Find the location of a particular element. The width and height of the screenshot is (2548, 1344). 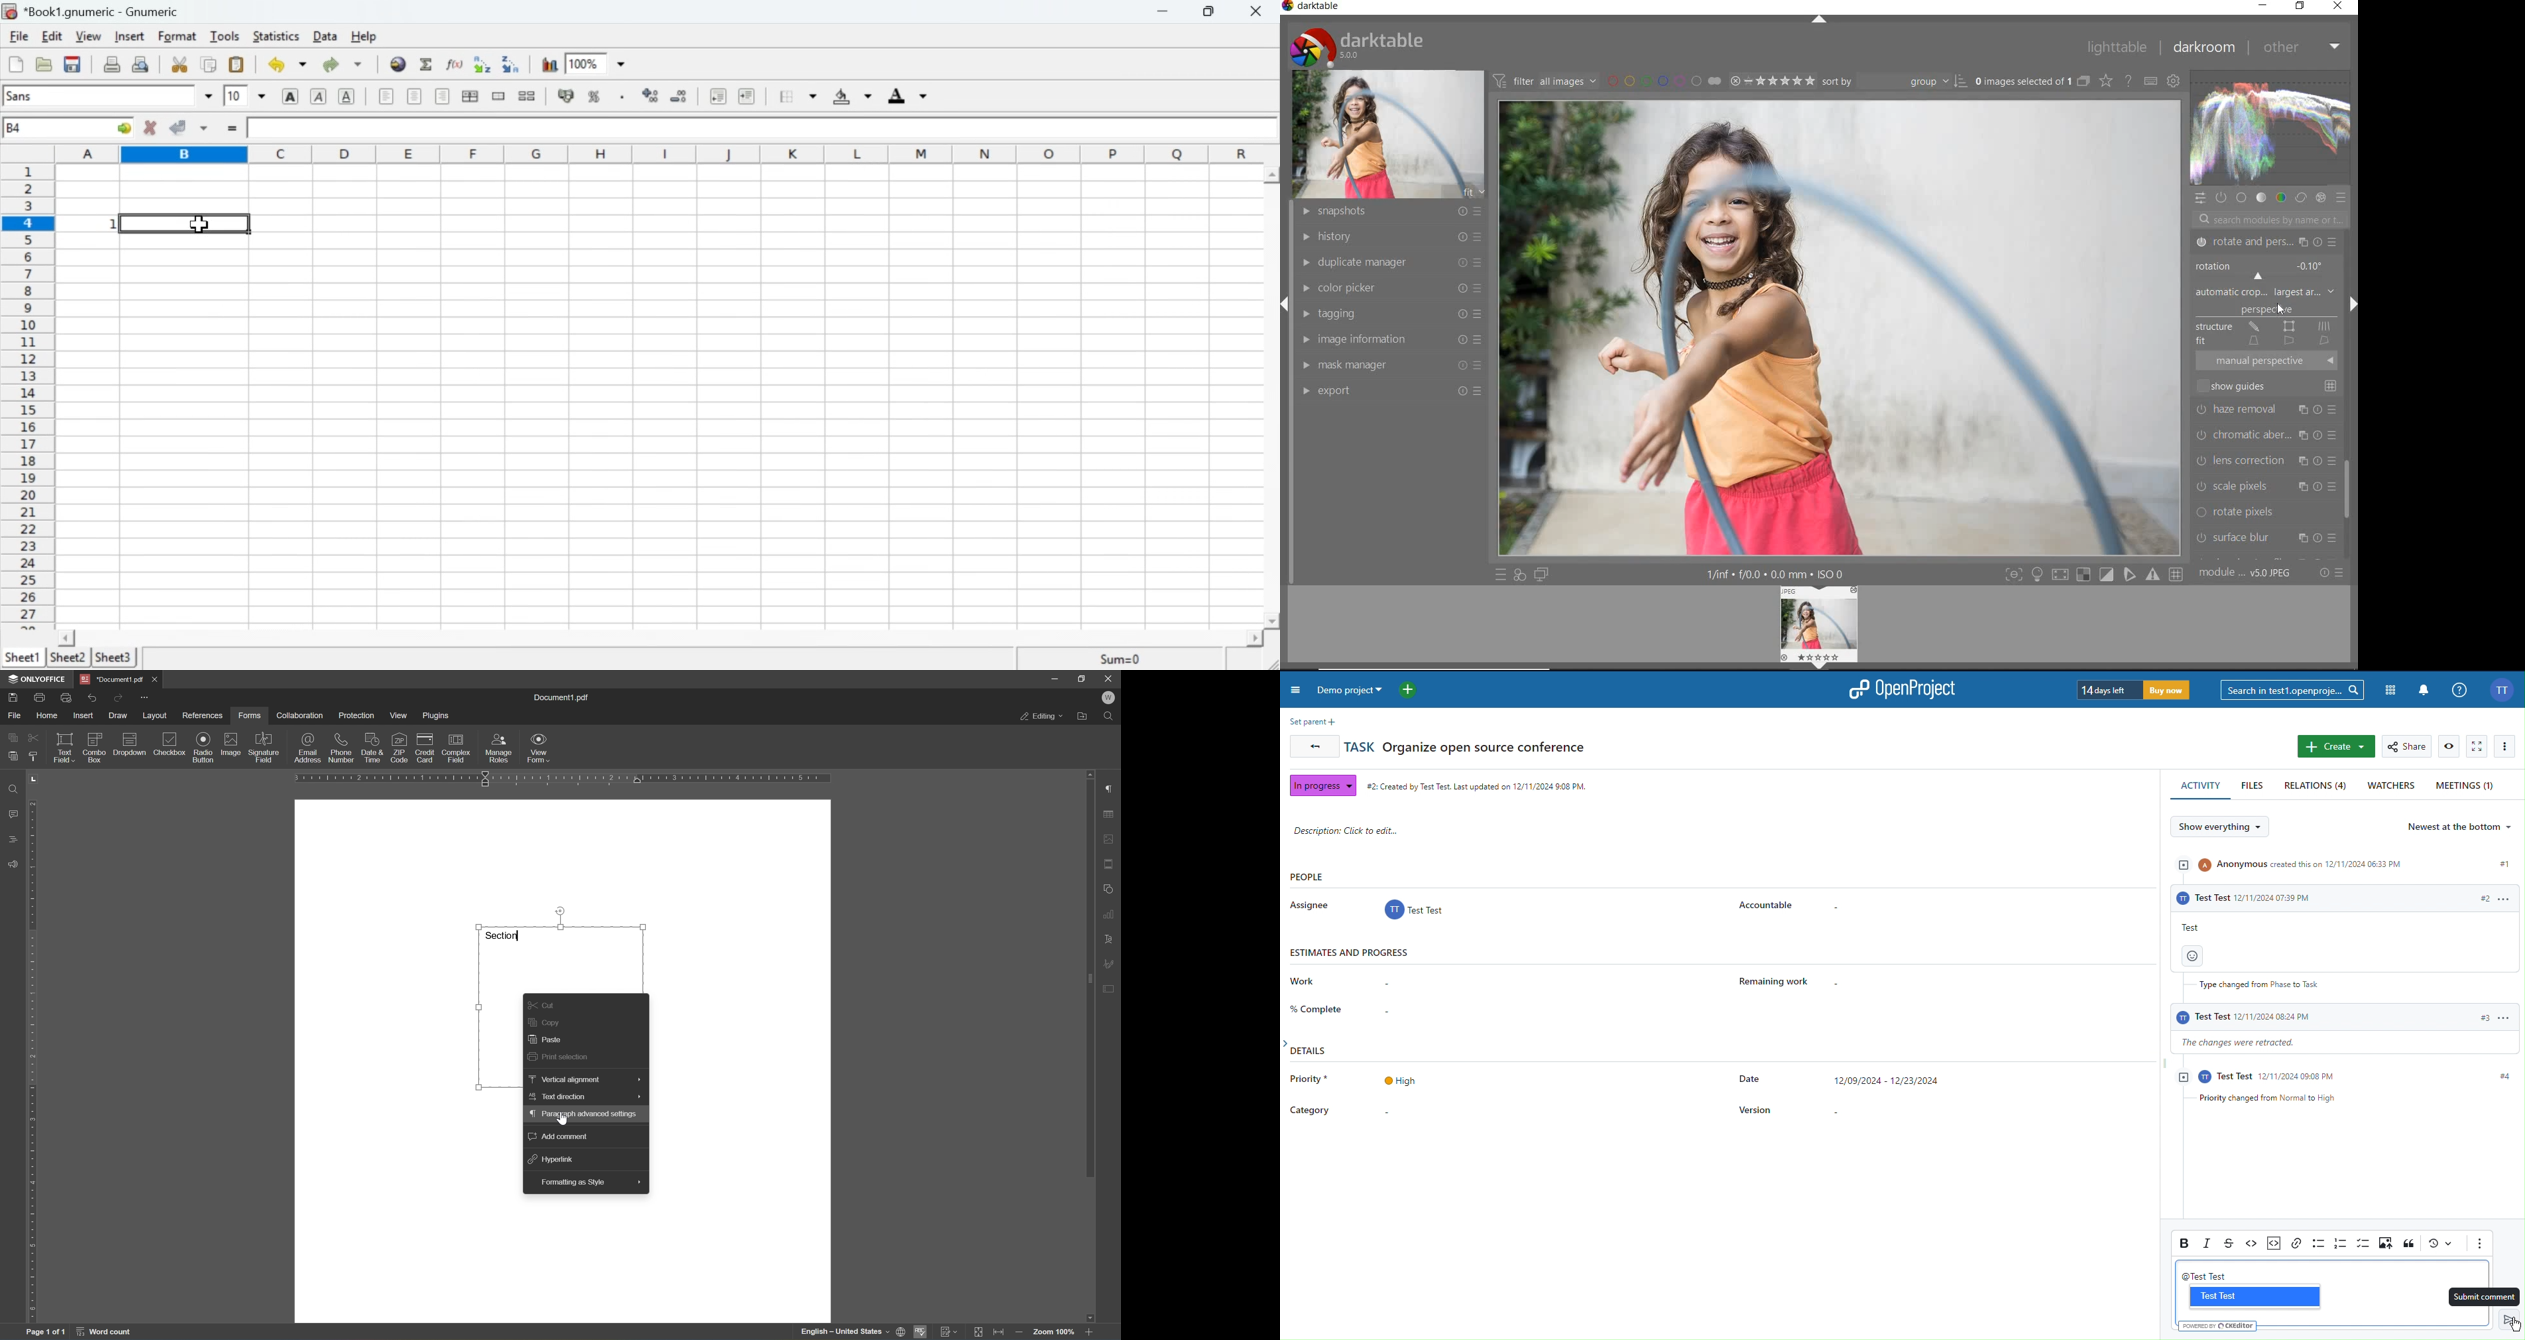

Sheet 3 is located at coordinates (115, 658).